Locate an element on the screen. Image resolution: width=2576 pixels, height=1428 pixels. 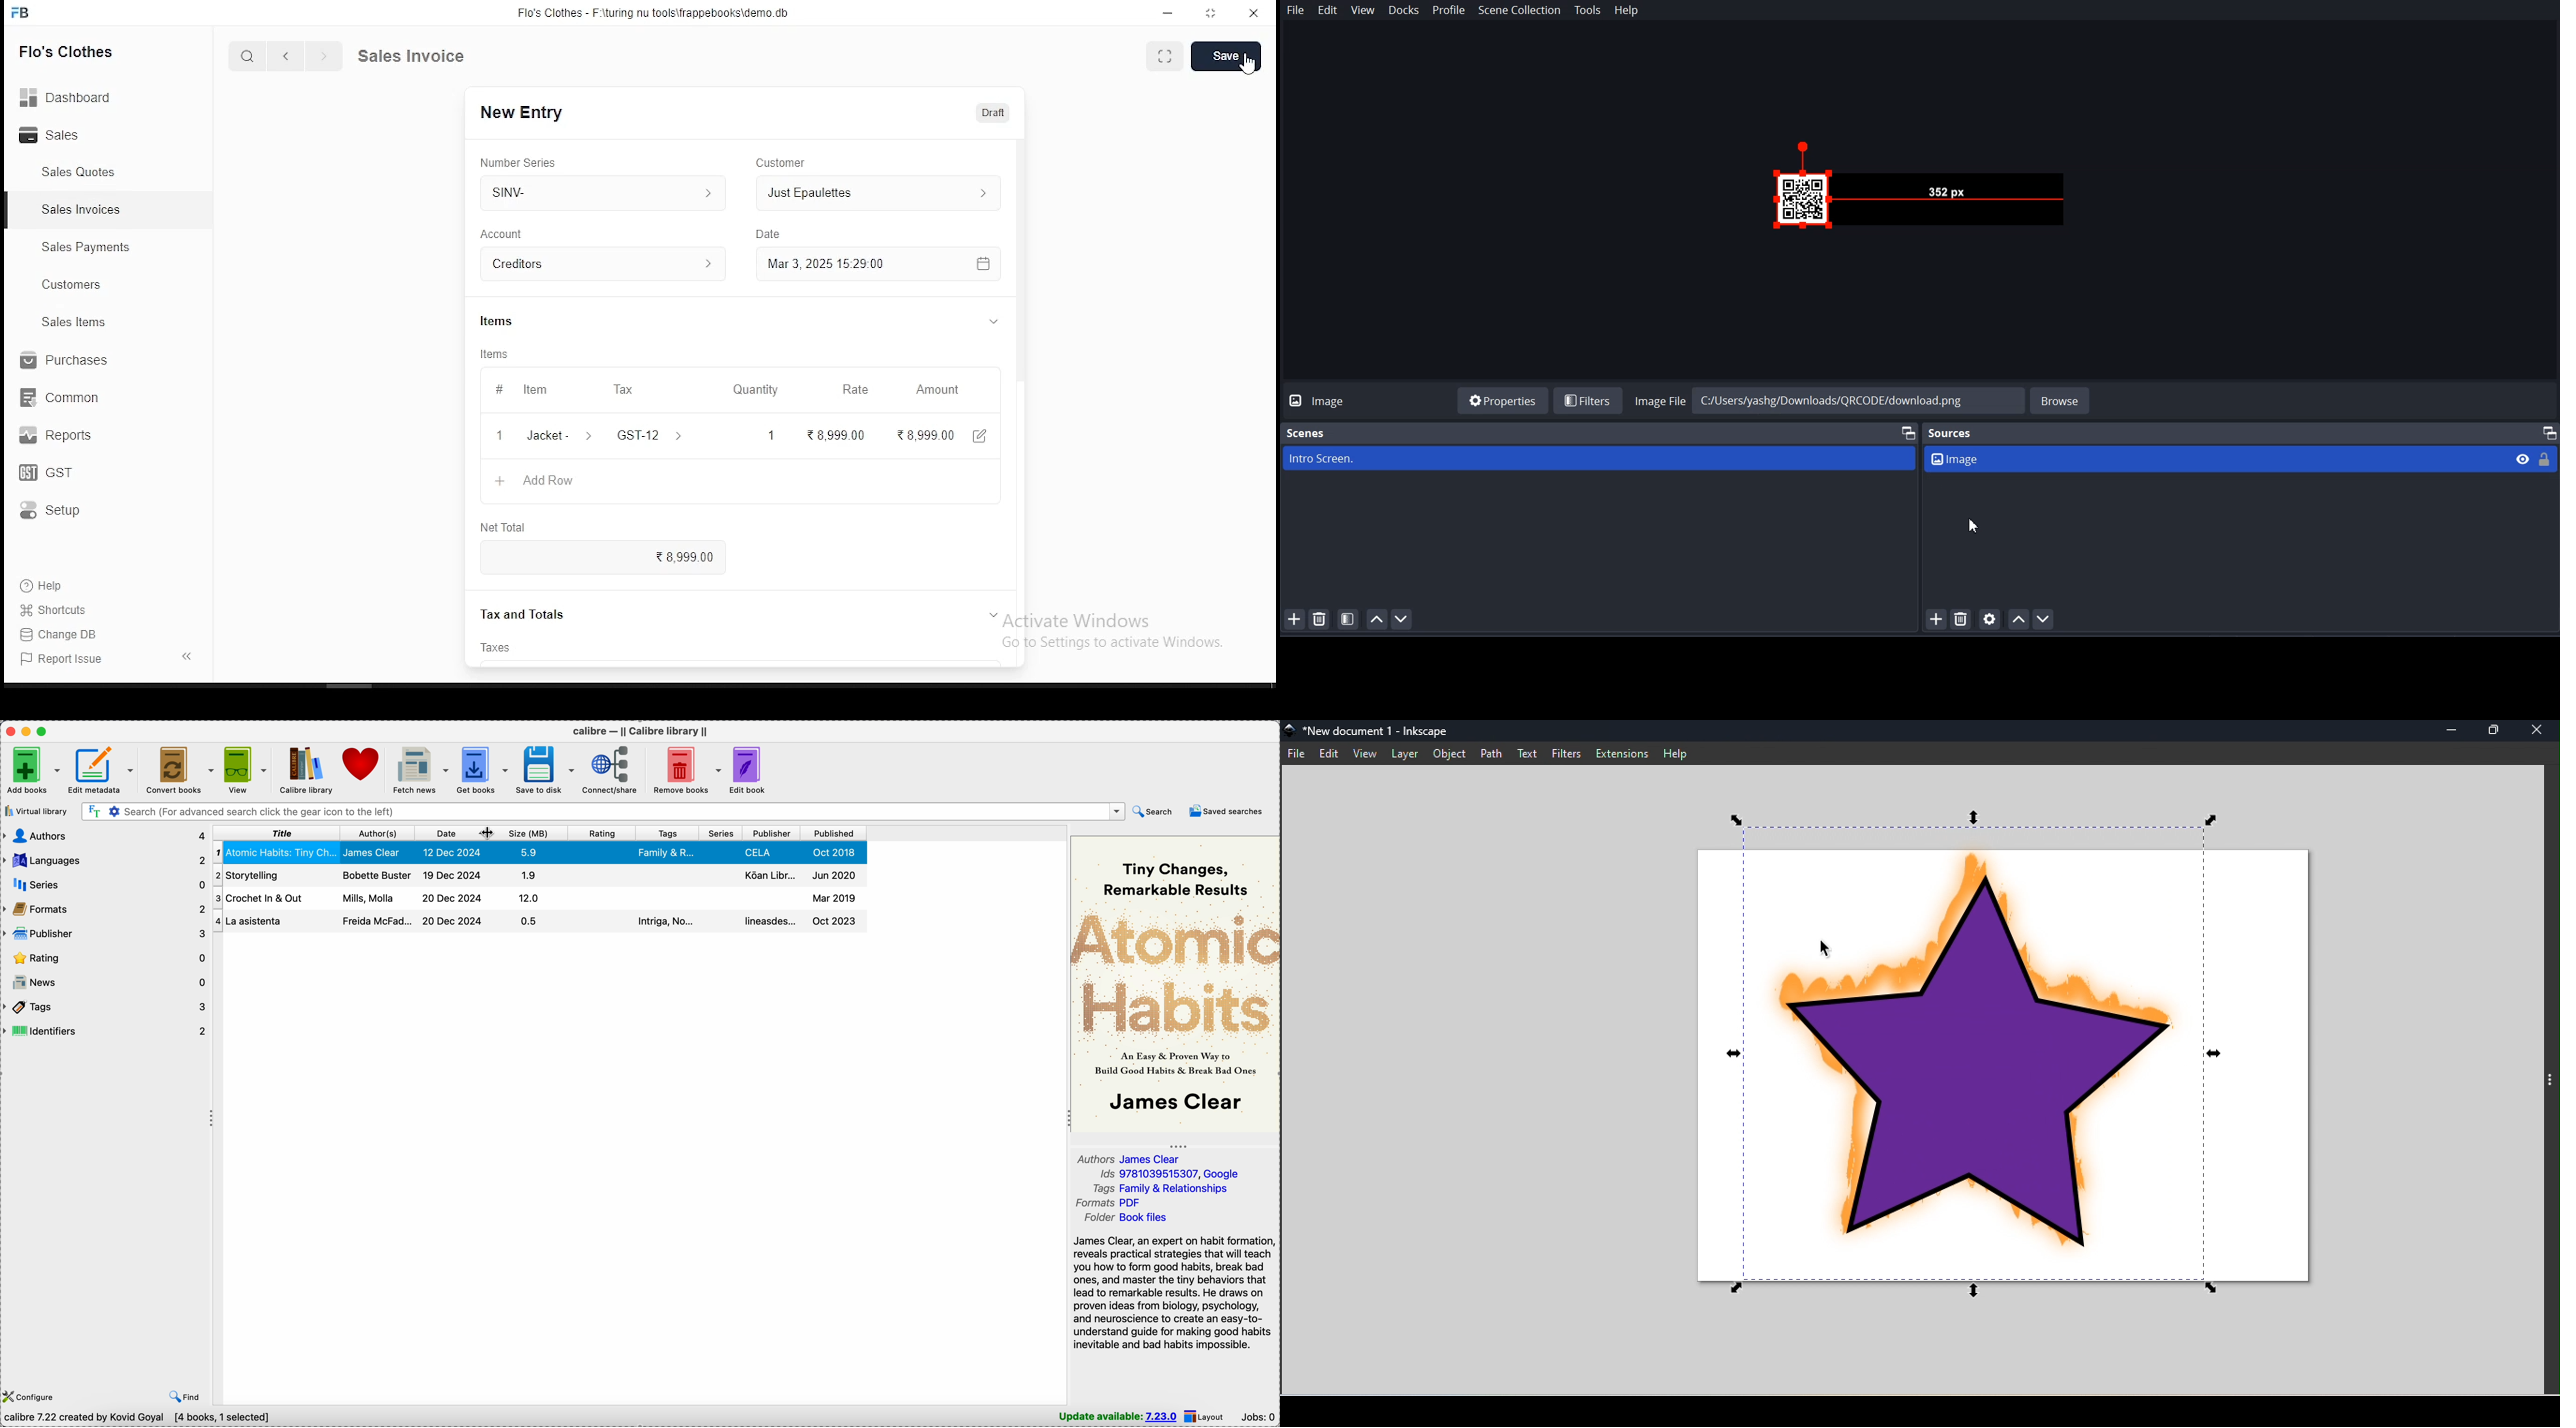
Flo's clothes is located at coordinates (82, 53).